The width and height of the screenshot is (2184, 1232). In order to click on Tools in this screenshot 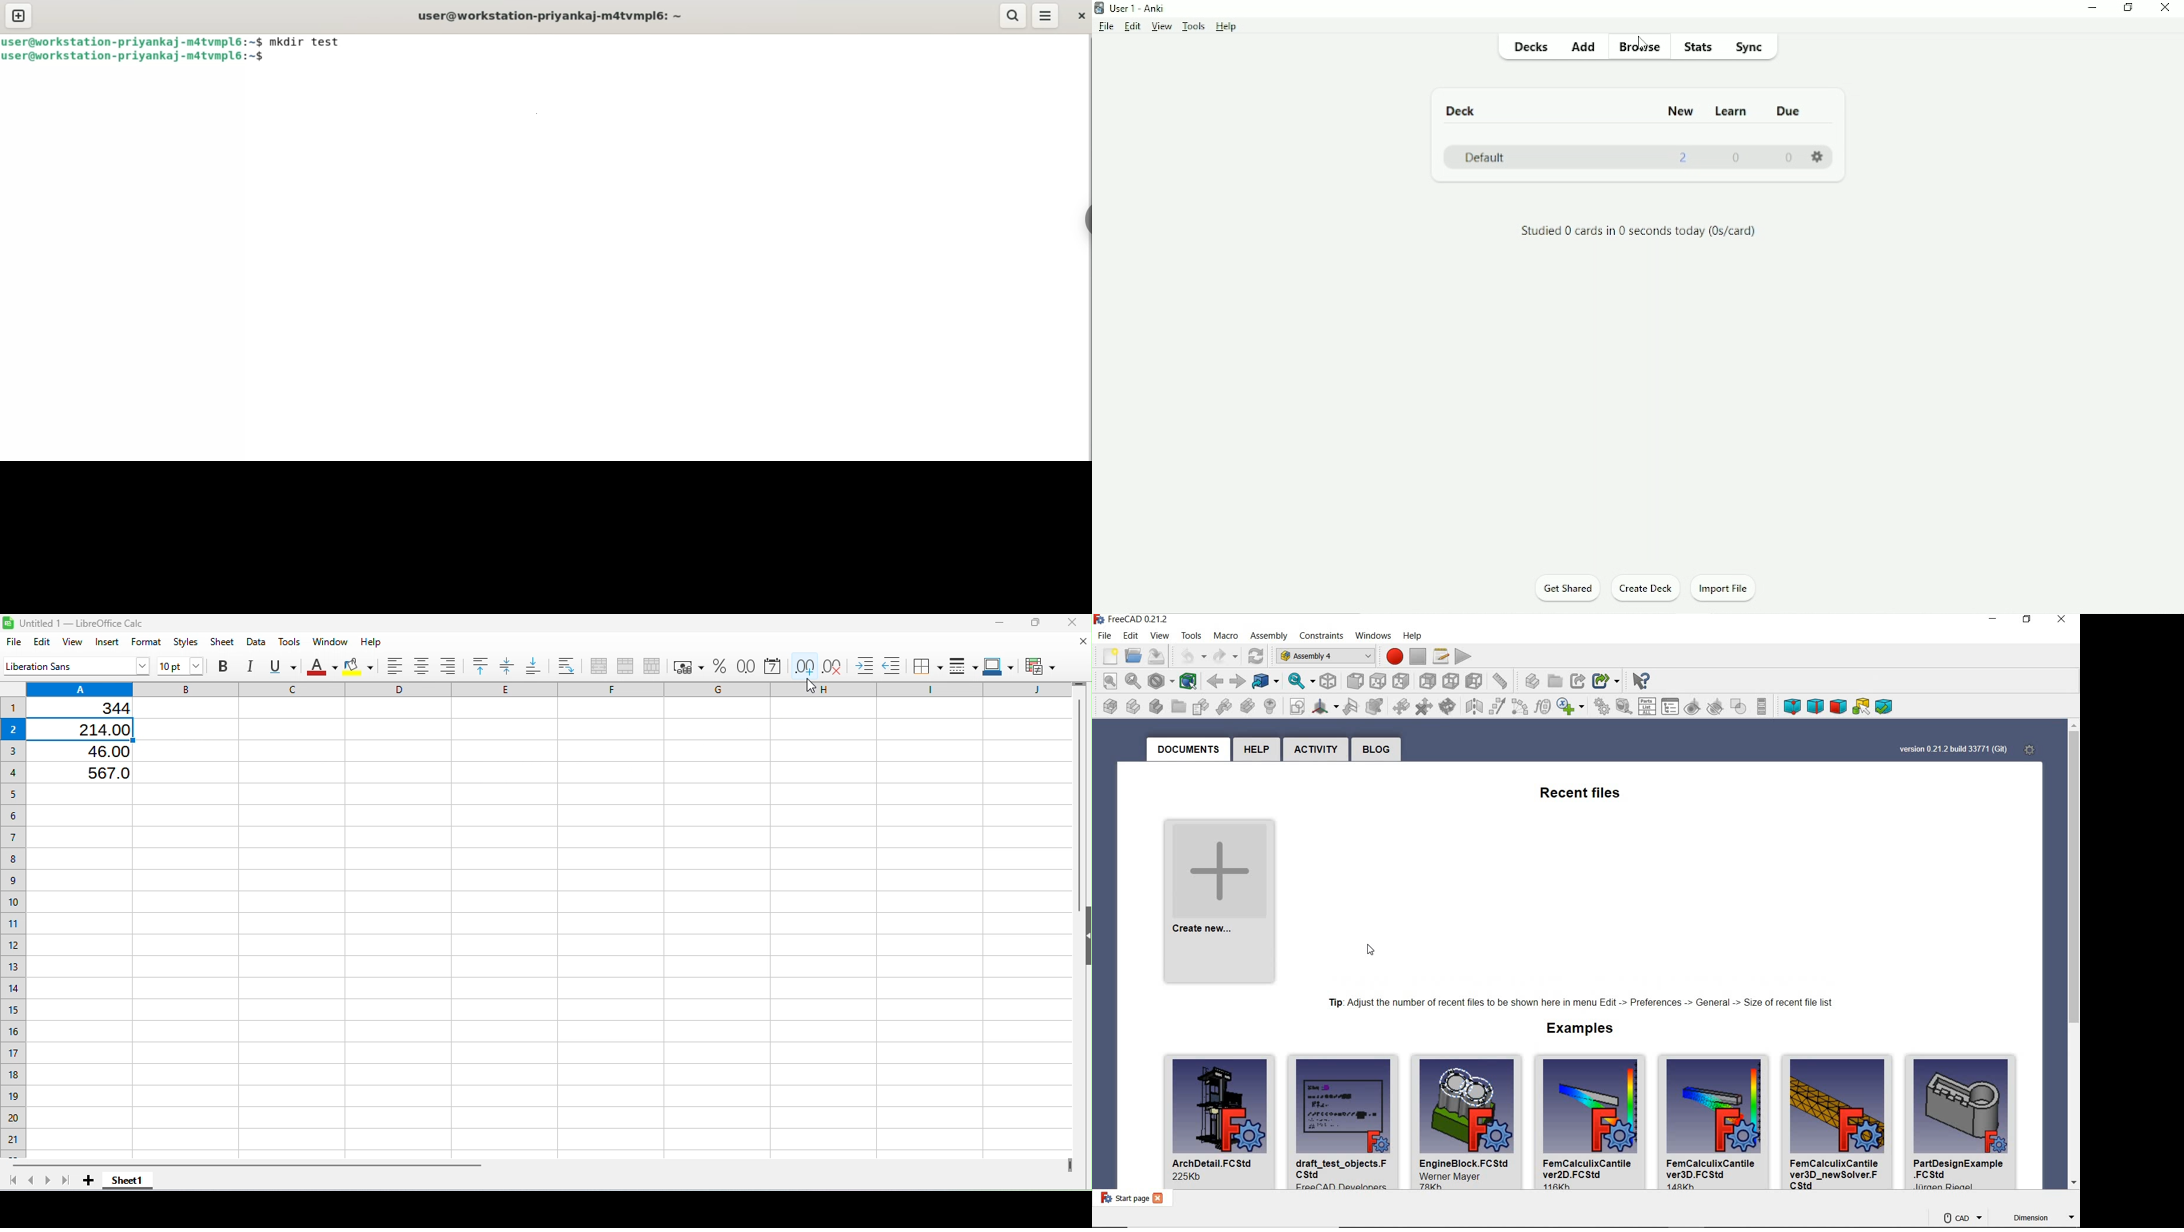, I will do `click(288, 640)`.